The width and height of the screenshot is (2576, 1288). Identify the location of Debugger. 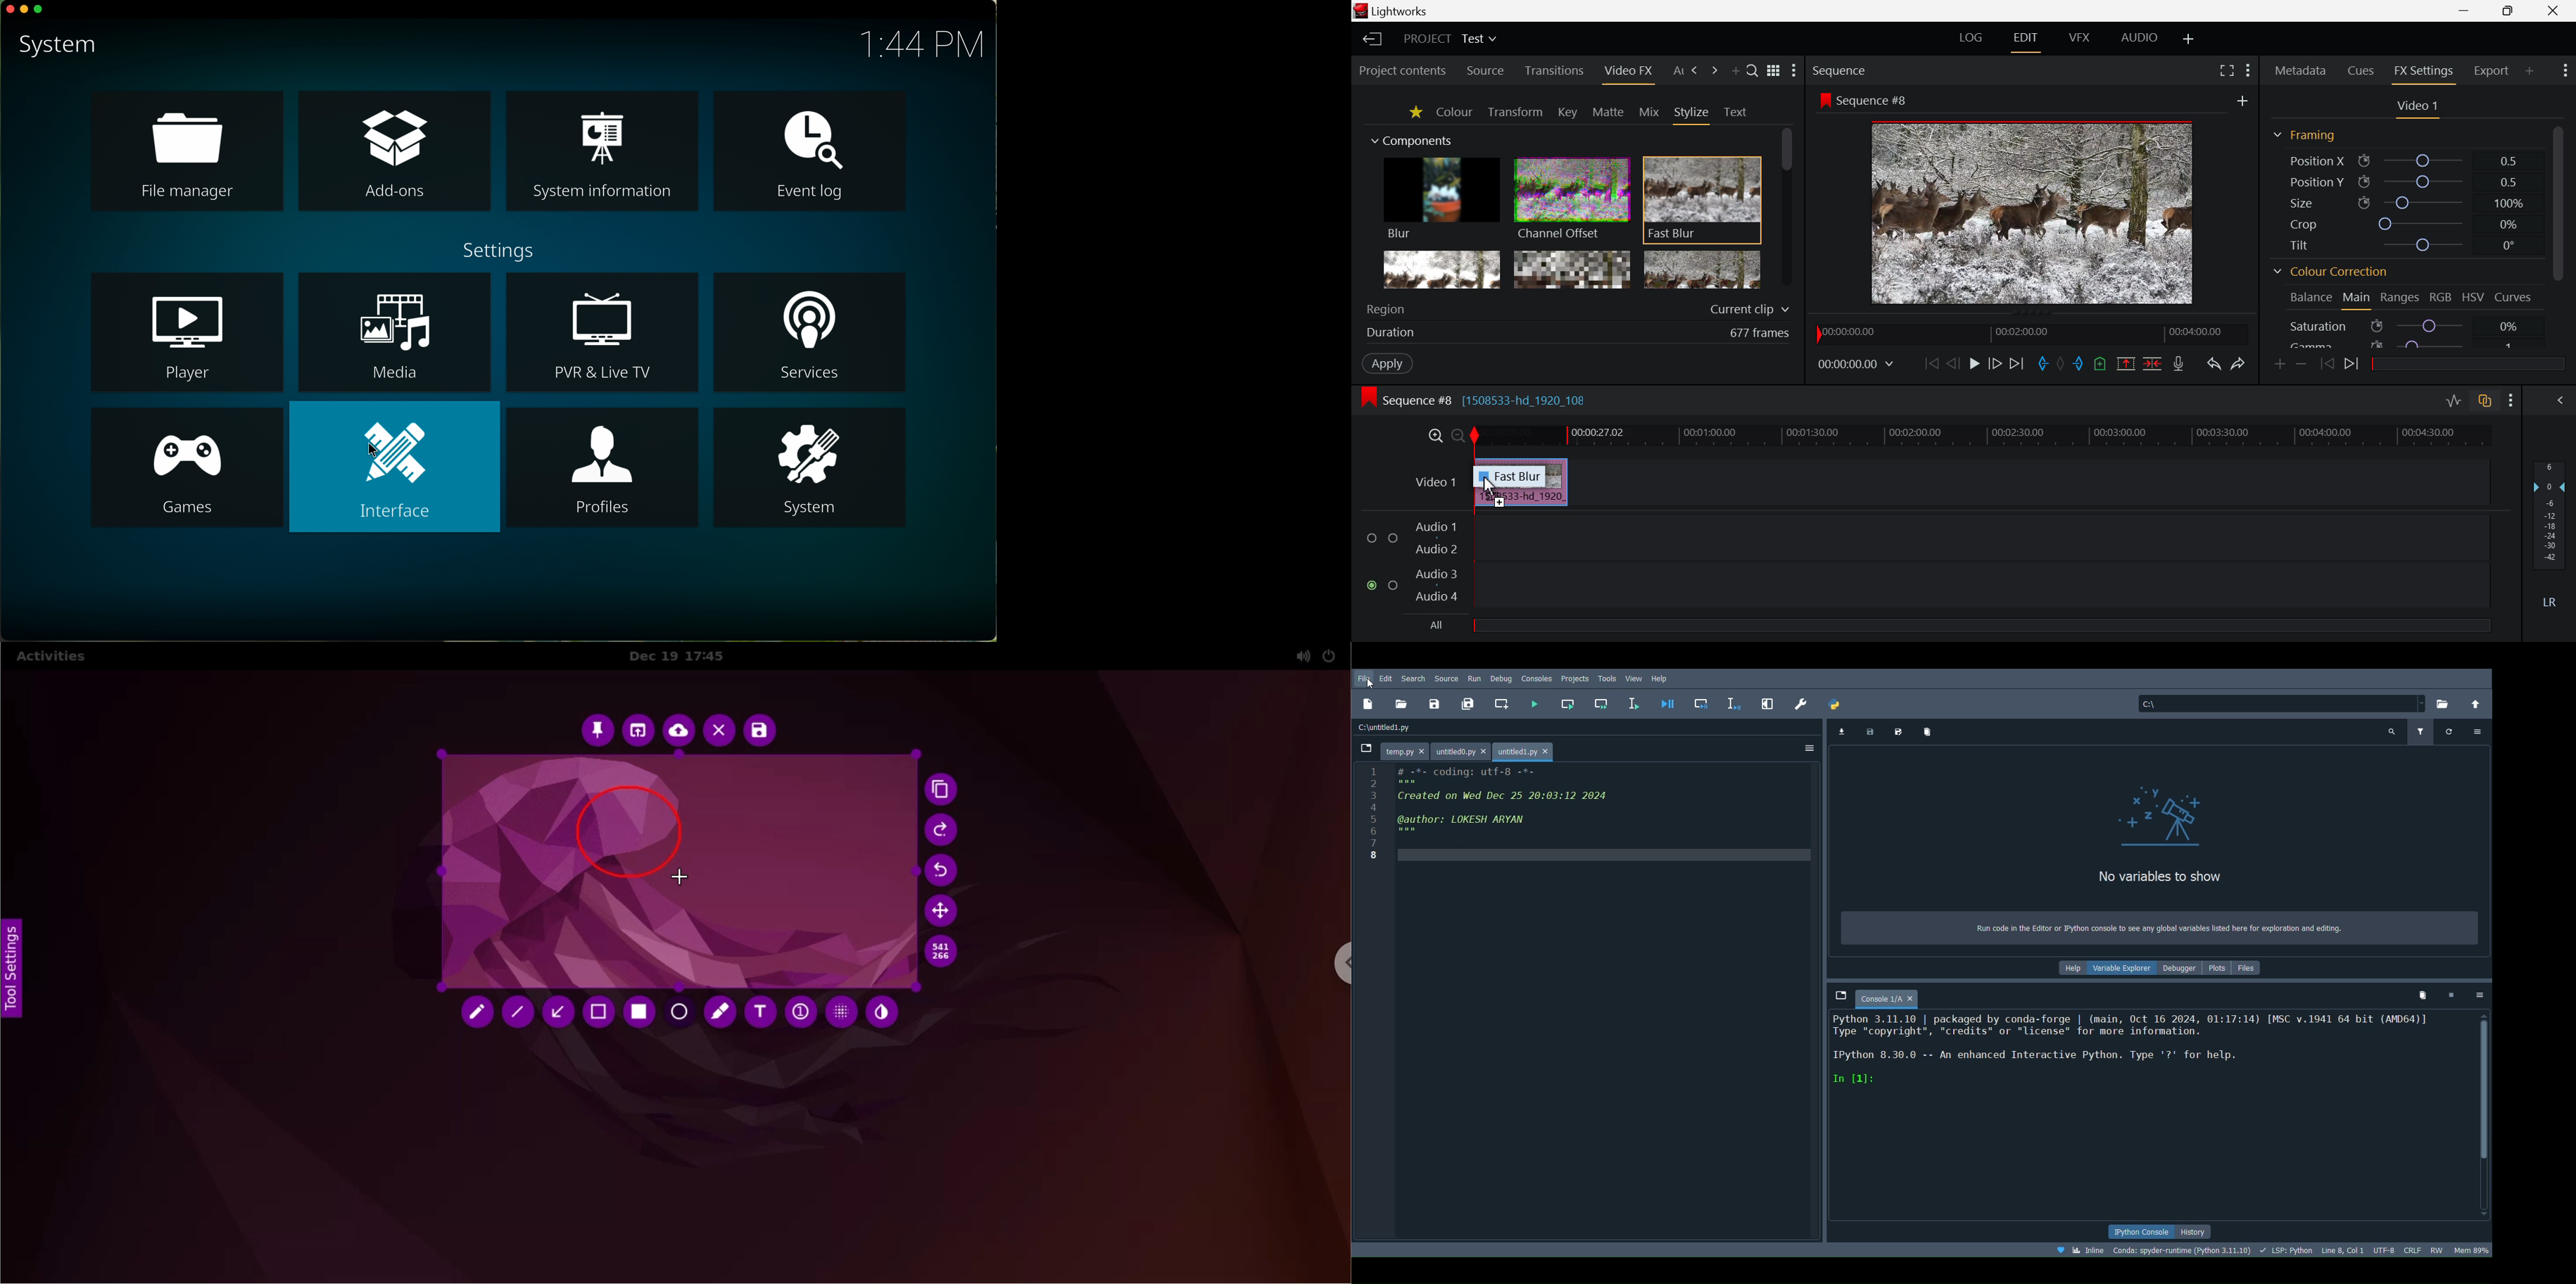
(2179, 968).